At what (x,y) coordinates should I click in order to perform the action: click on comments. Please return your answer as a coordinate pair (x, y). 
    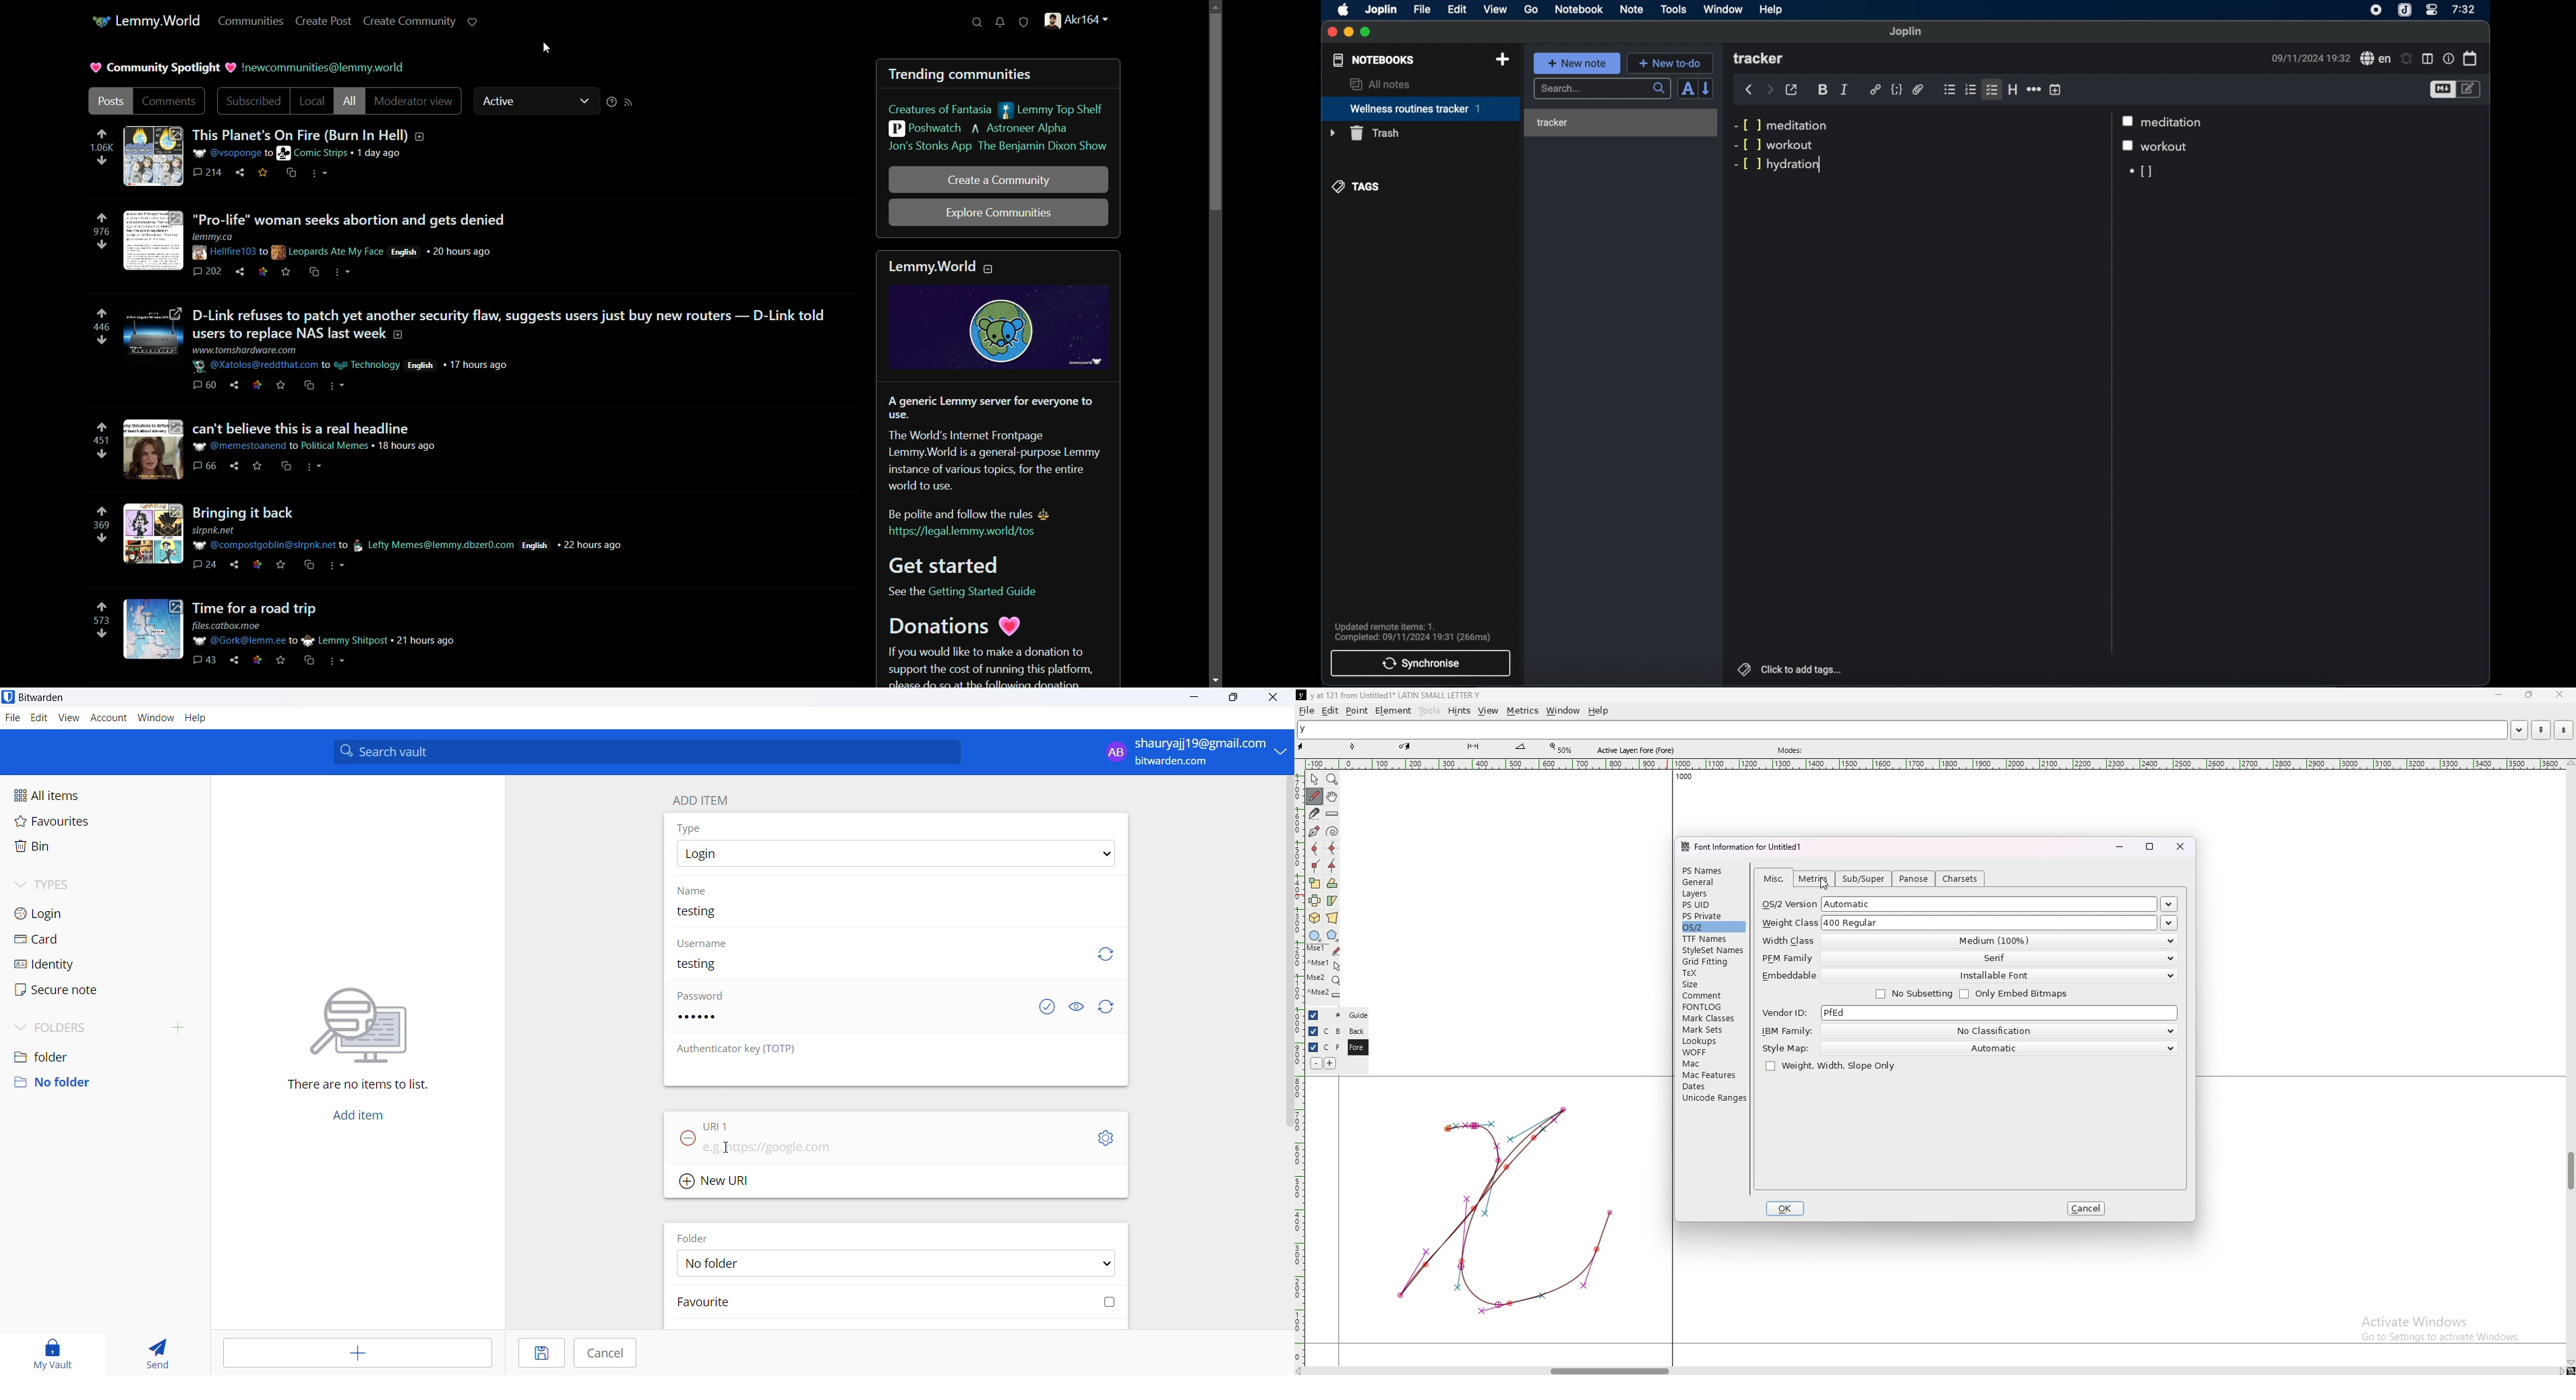
    Looking at the image, I should click on (209, 174).